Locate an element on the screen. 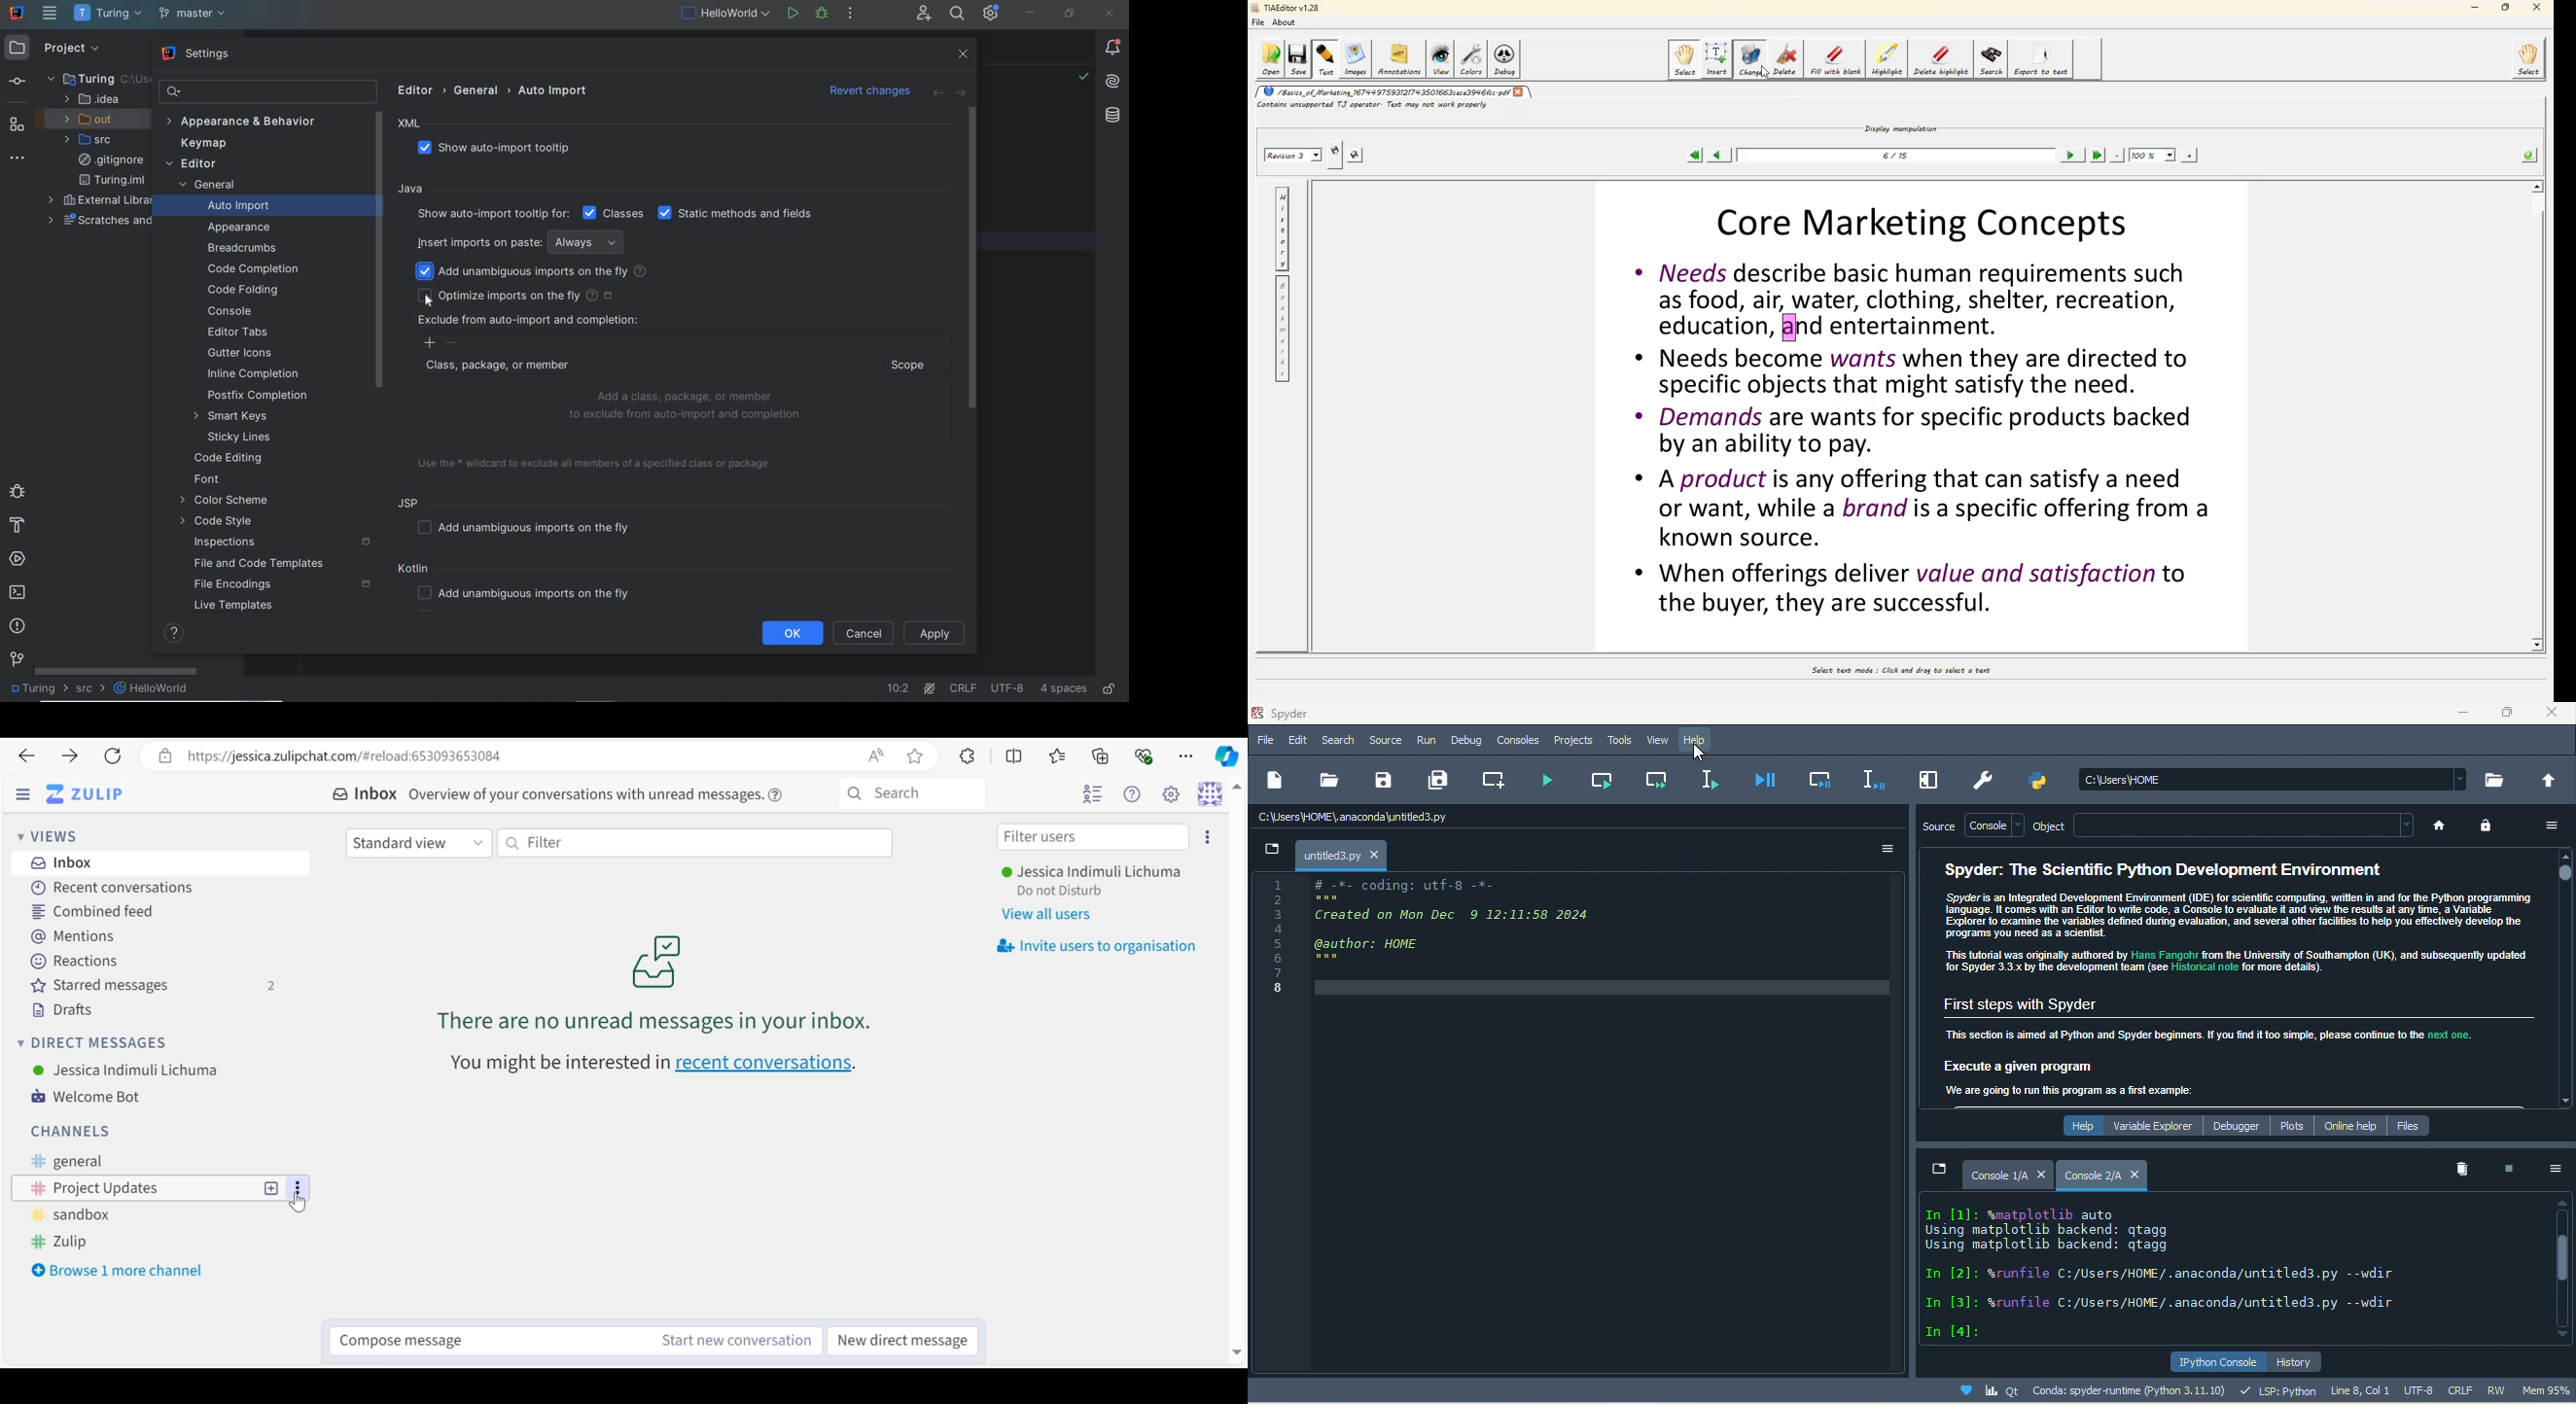 This screenshot has width=2576, height=1428. maximize current pane is located at coordinates (1923, 781).